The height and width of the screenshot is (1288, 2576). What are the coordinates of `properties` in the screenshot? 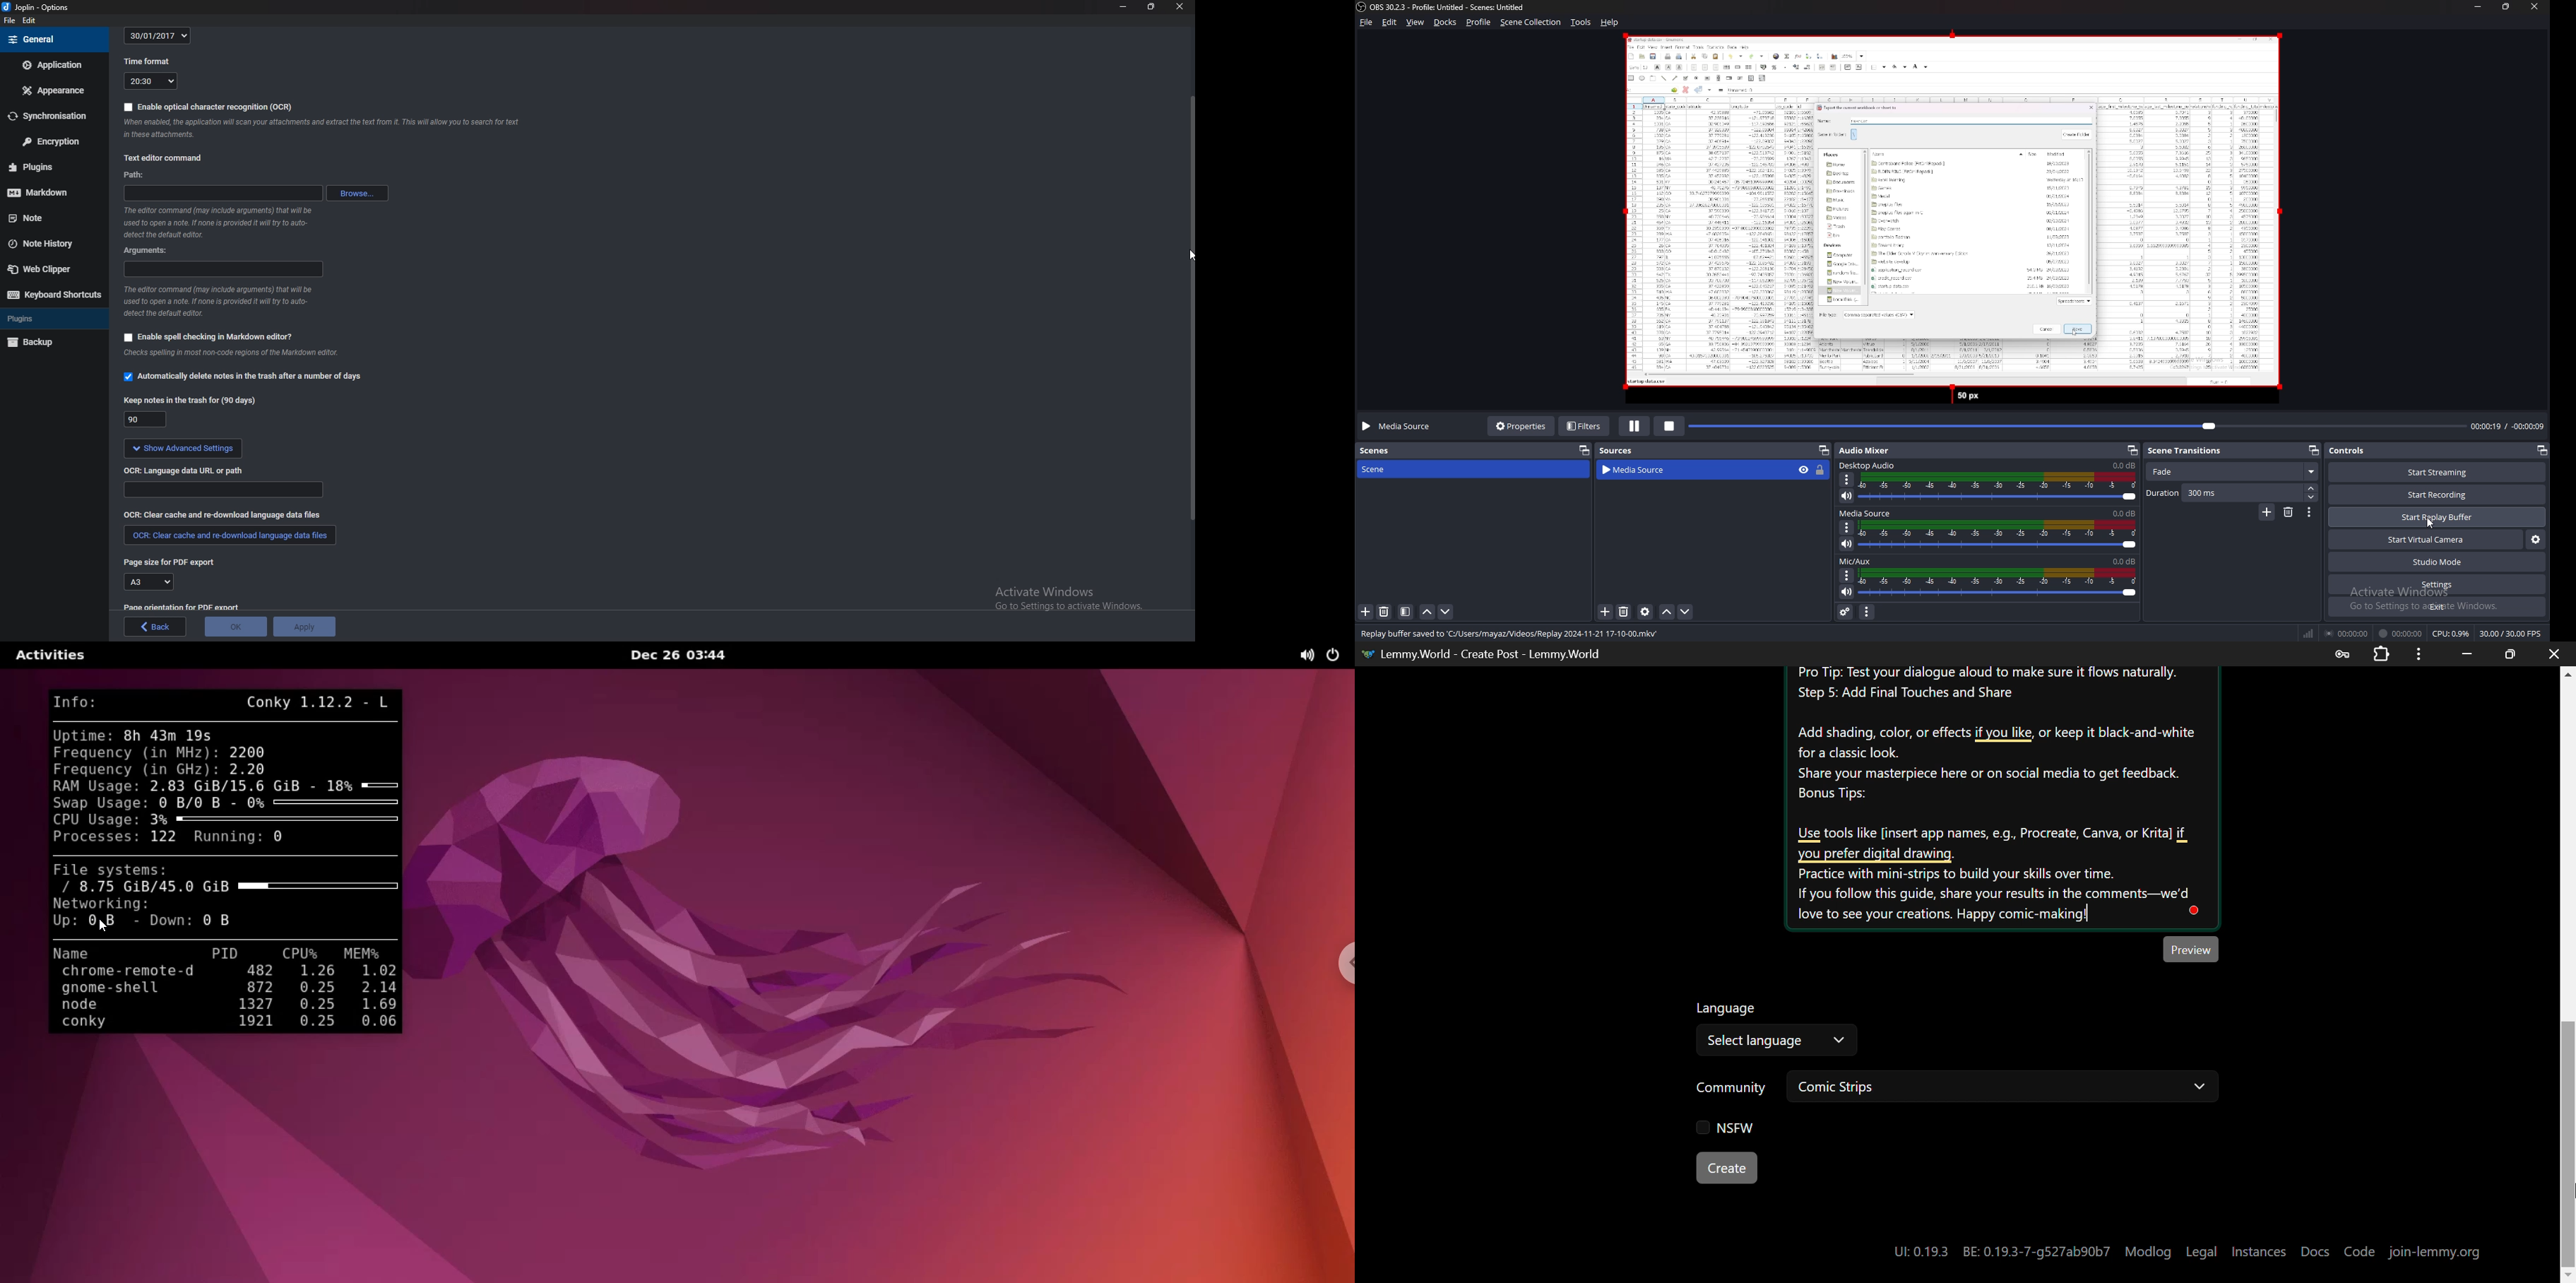 It's located at (1519, 427).